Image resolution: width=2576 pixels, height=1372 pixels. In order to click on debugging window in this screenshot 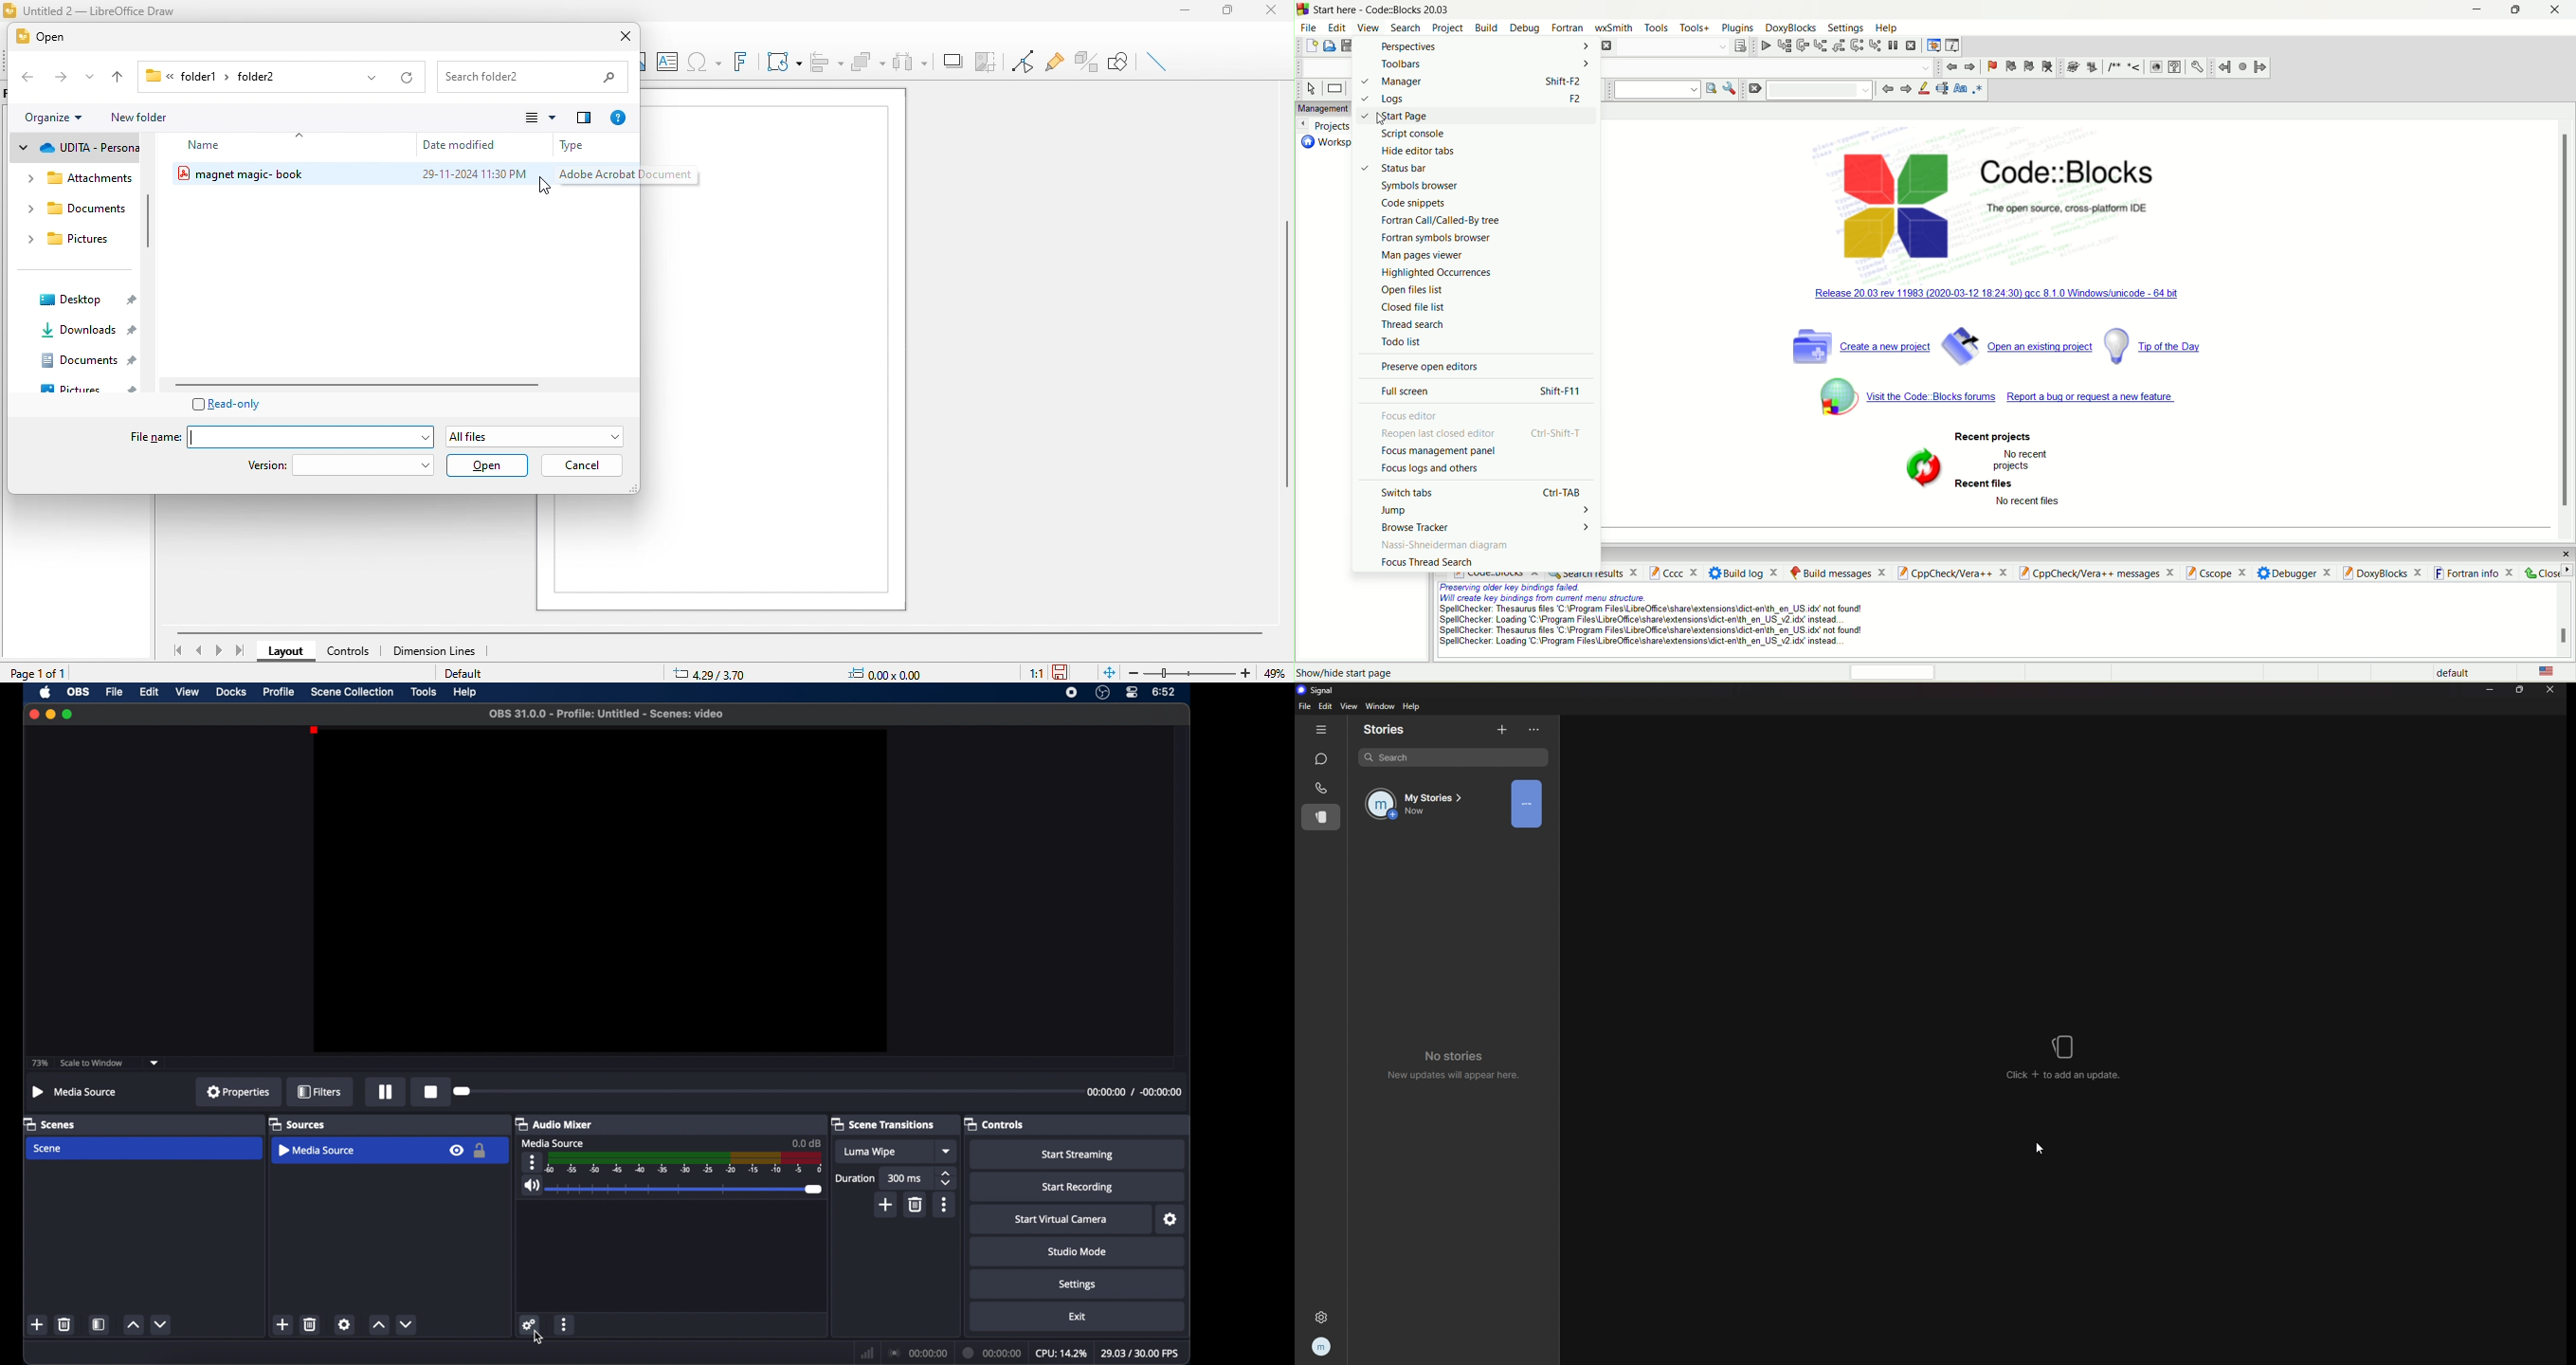, I will do `click(1932, 45)`.